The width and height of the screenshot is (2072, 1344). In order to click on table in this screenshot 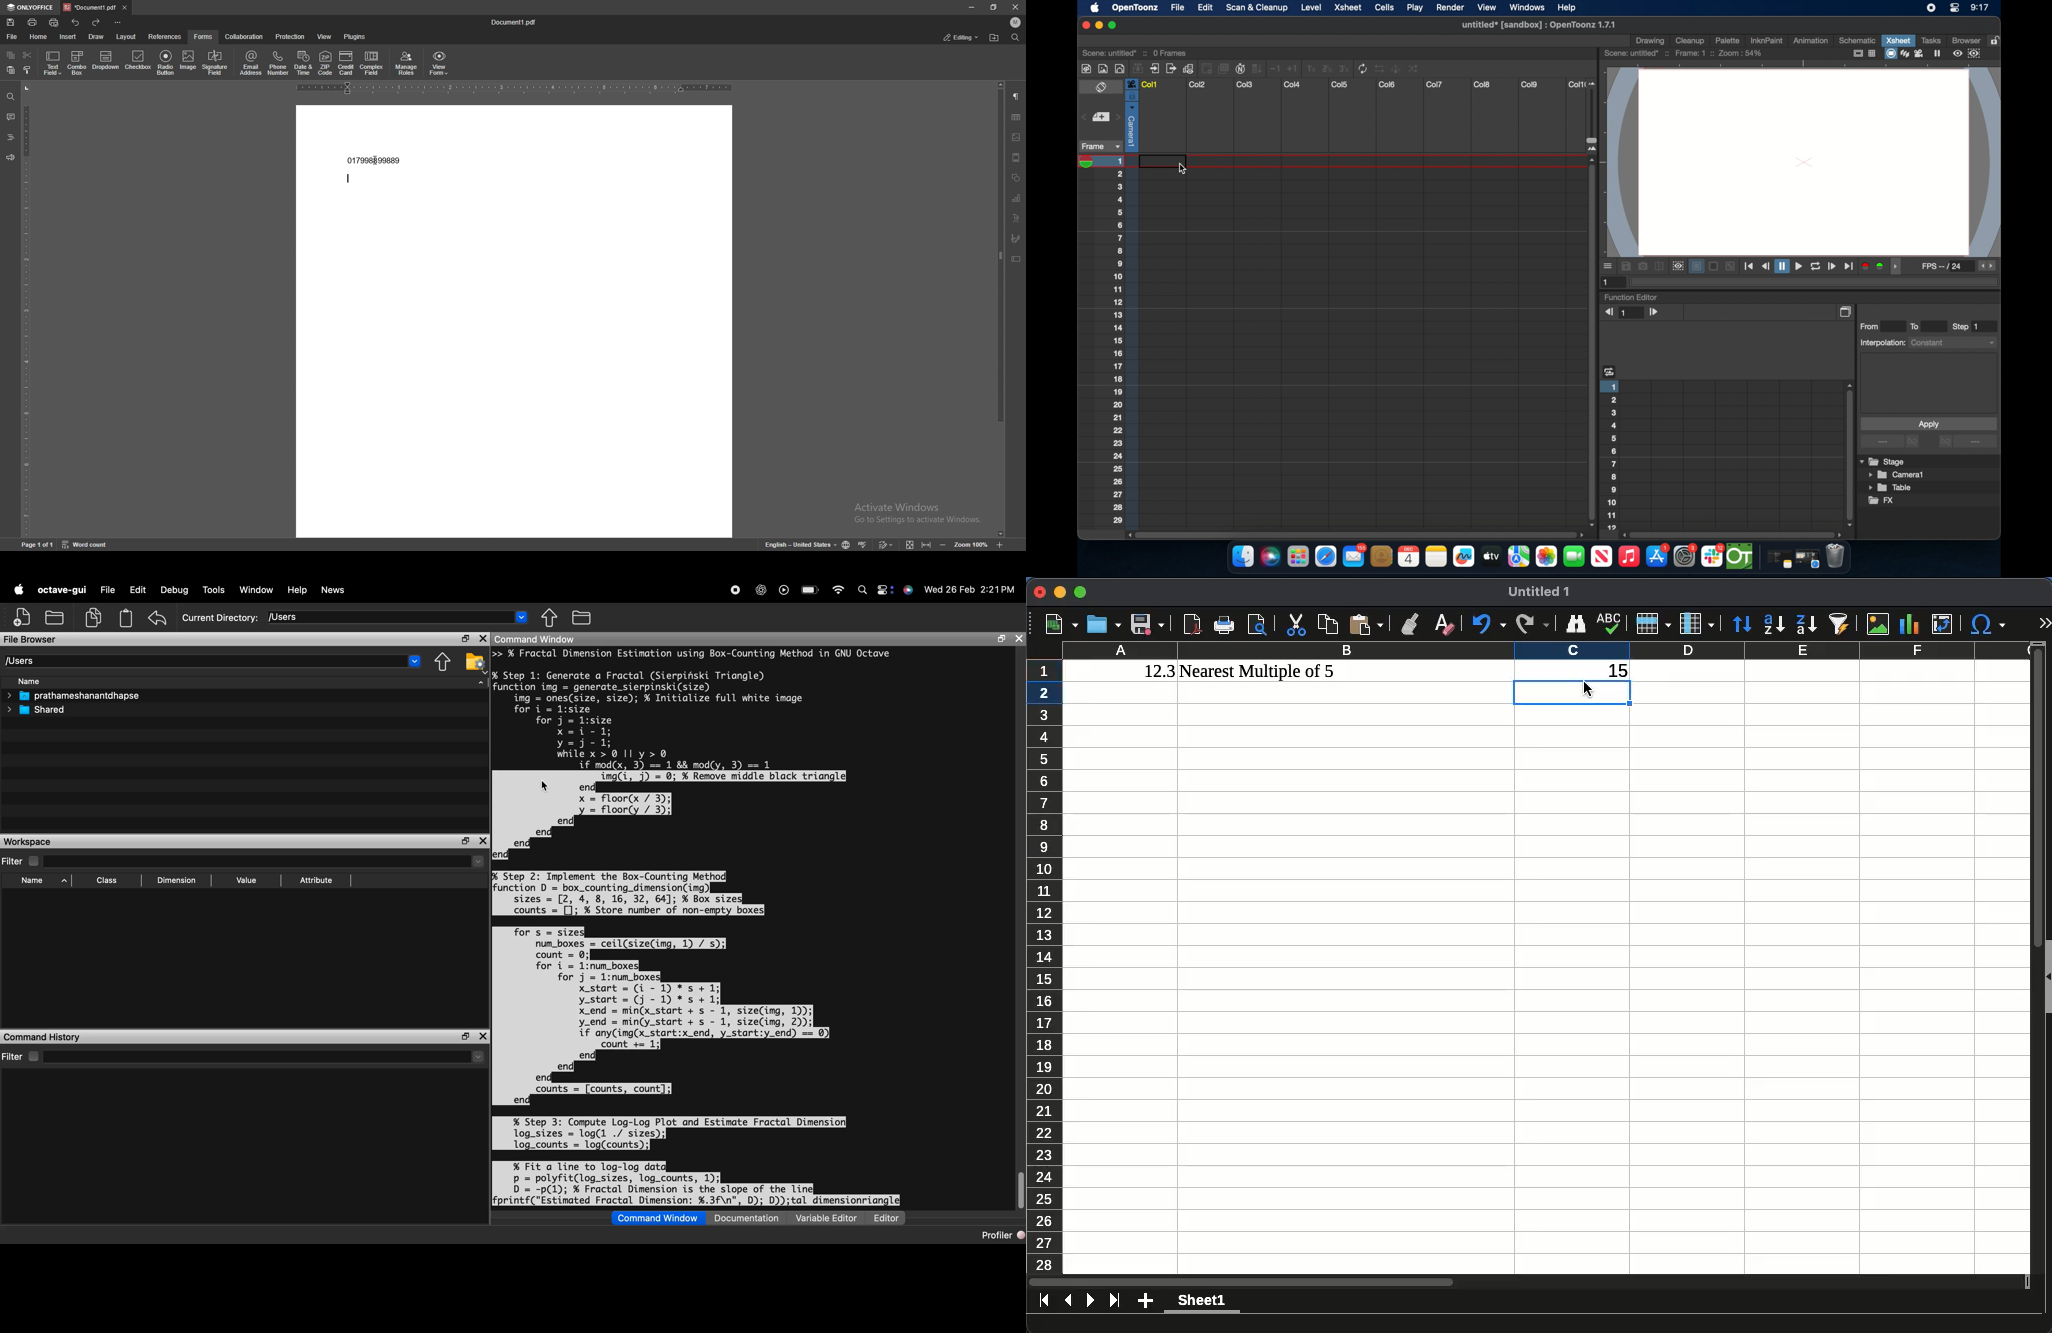, I will do `click(1016, 118)`.